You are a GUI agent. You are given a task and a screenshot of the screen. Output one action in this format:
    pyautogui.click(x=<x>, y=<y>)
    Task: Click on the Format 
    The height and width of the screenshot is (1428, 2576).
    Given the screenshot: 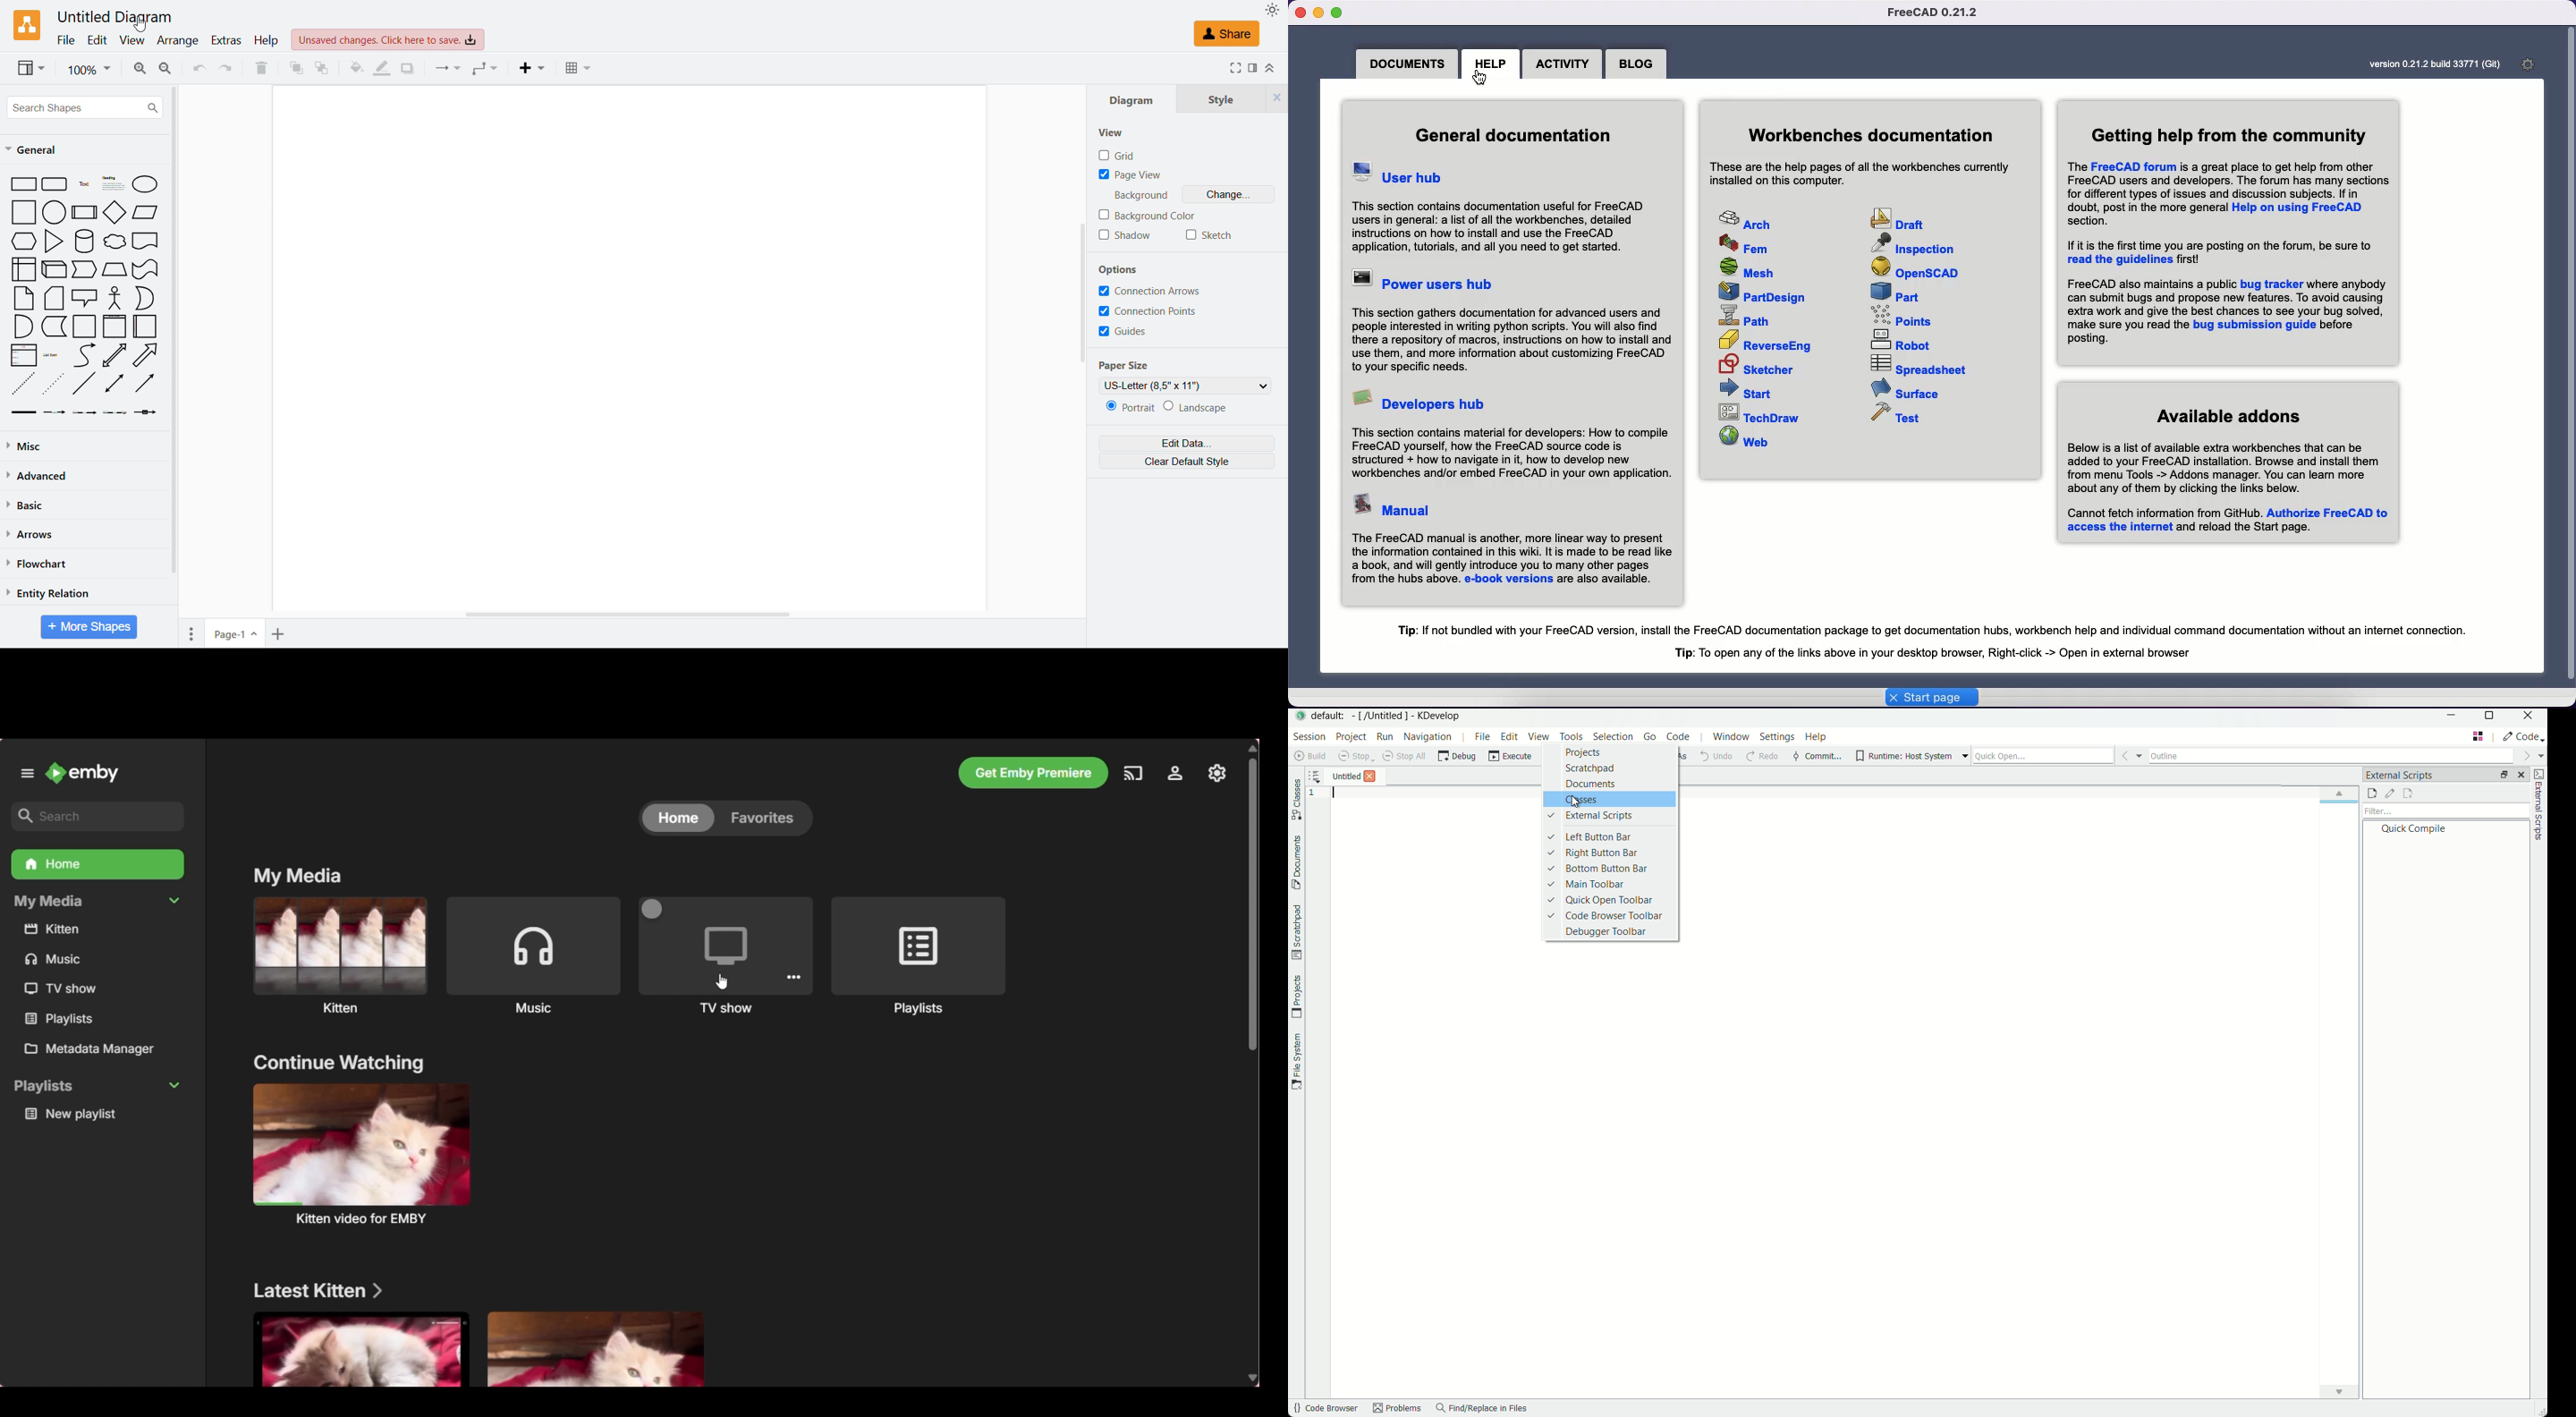 What is the action you would take?
    pyautogui.click(x=1254, y=68)
    